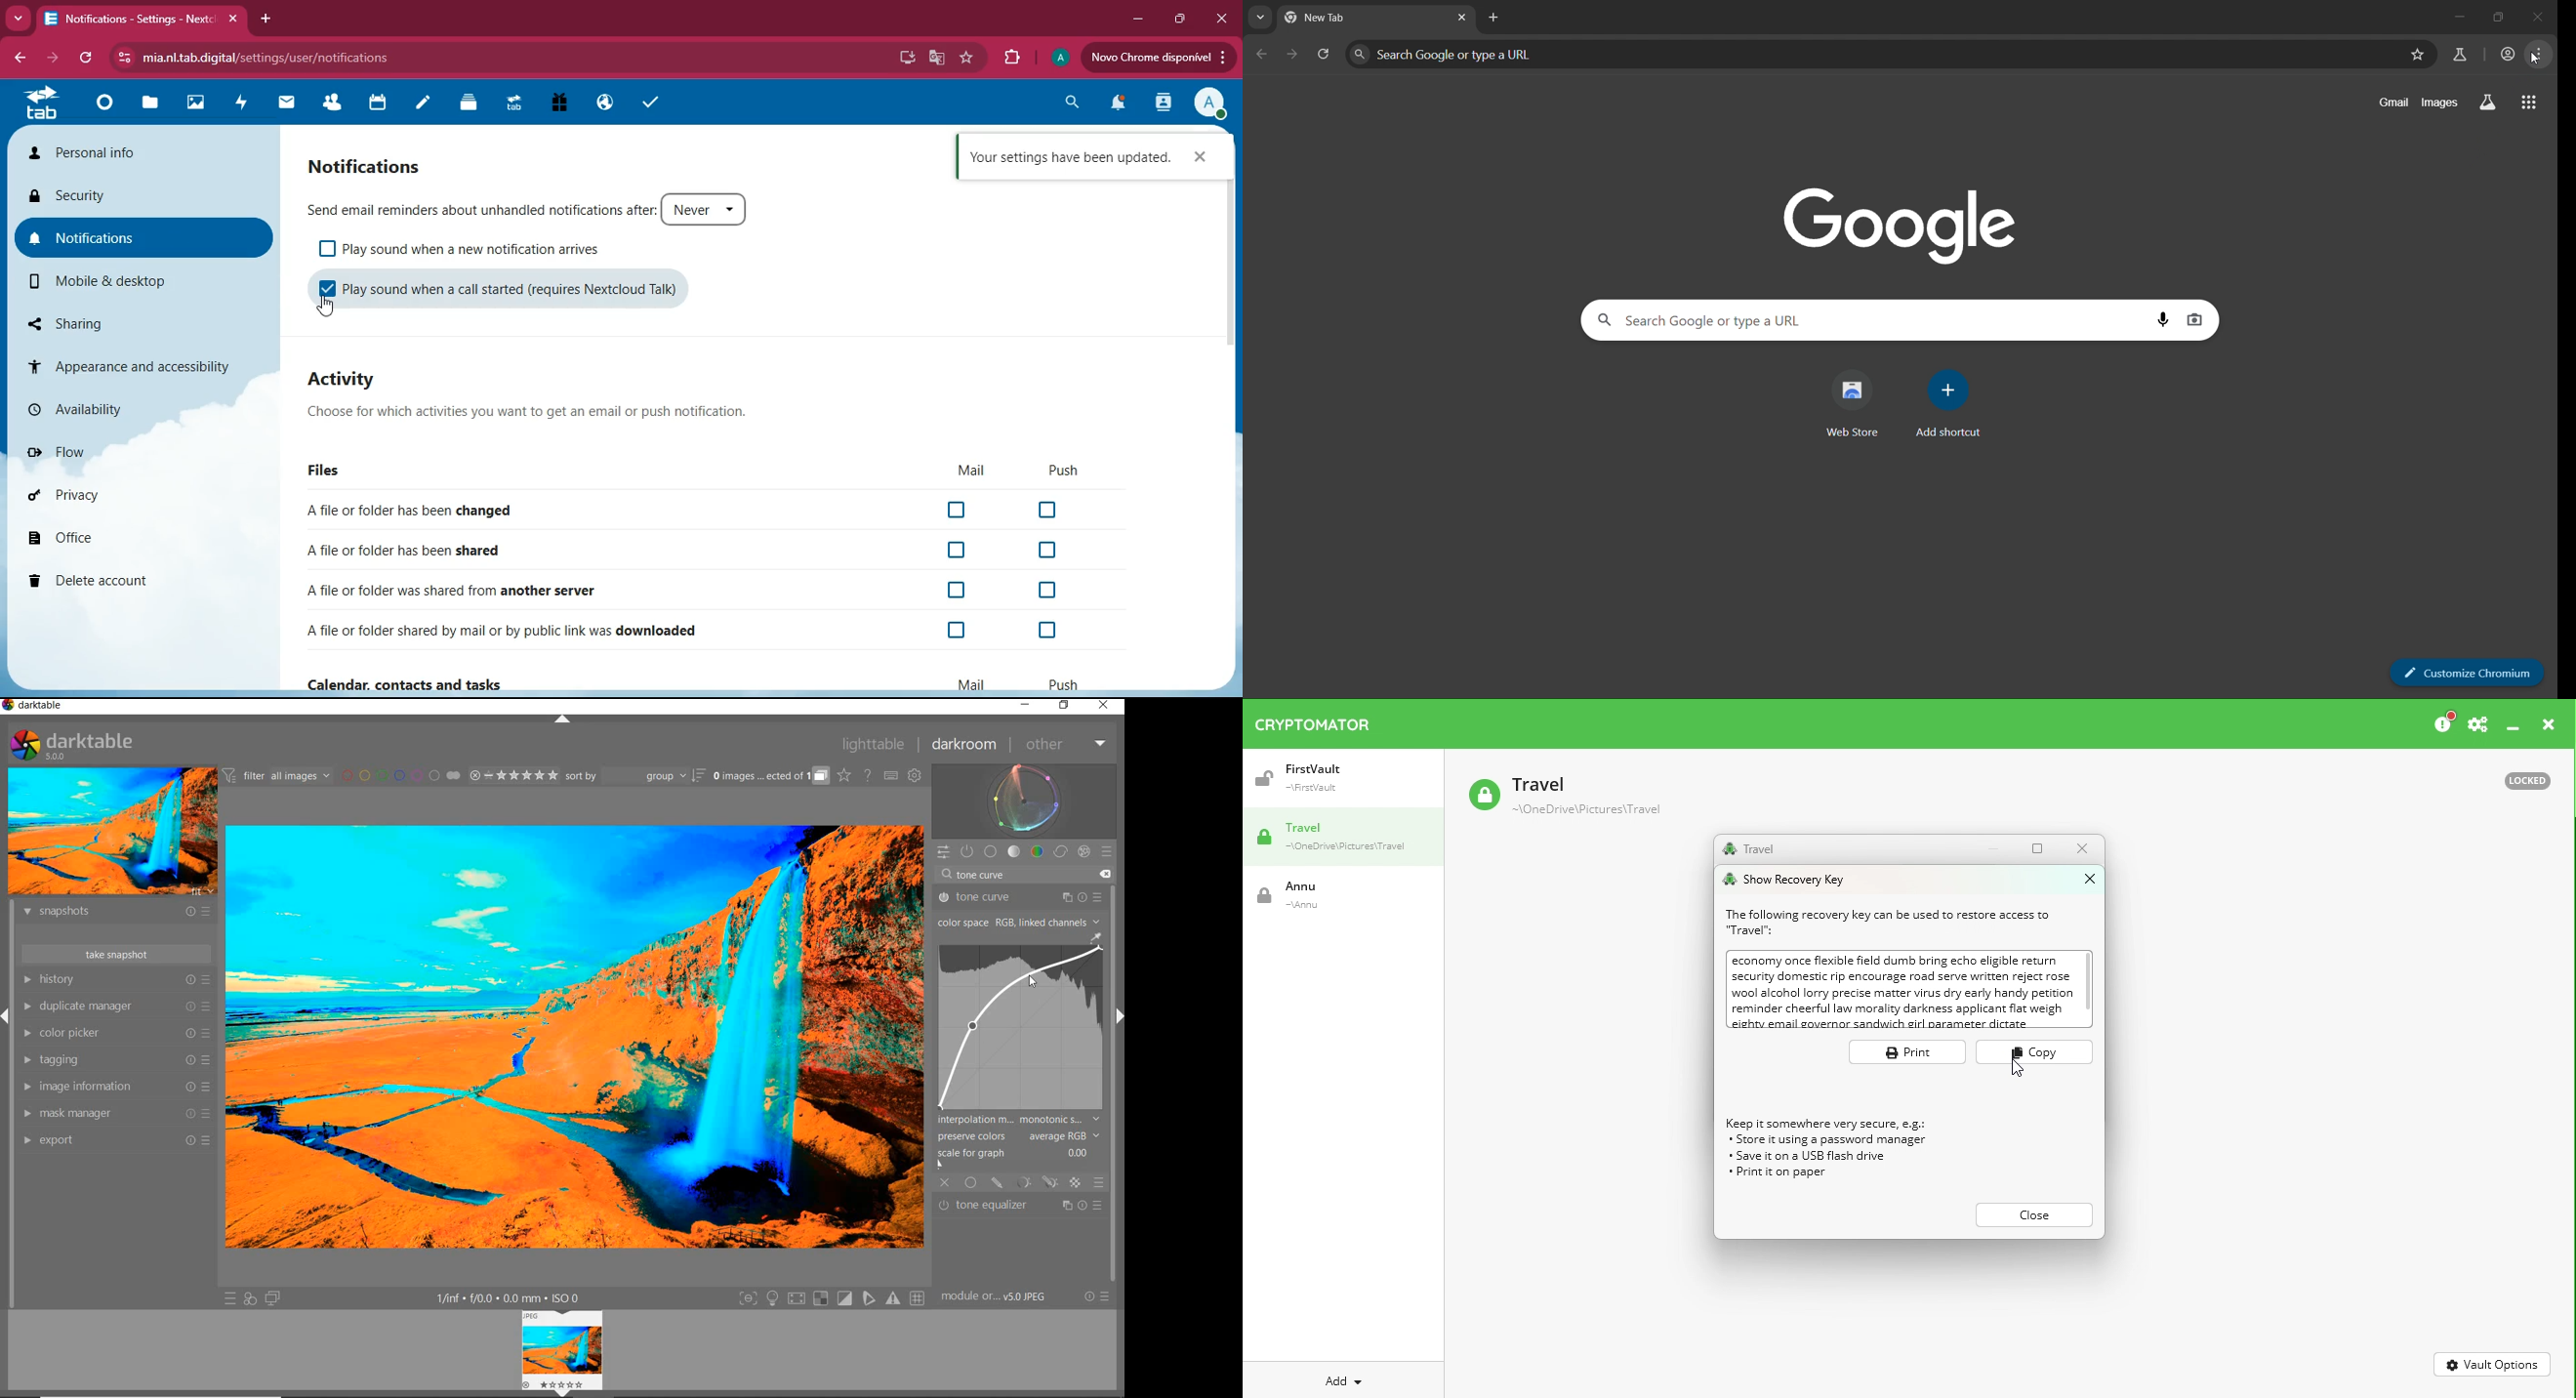 Image resolution: width=2576 pixels, height=1400 pixels. What do you see at coordinates (1344, 1378) in the screenshot?
I see `Add new vault` at bounding box center [1344, 1378].